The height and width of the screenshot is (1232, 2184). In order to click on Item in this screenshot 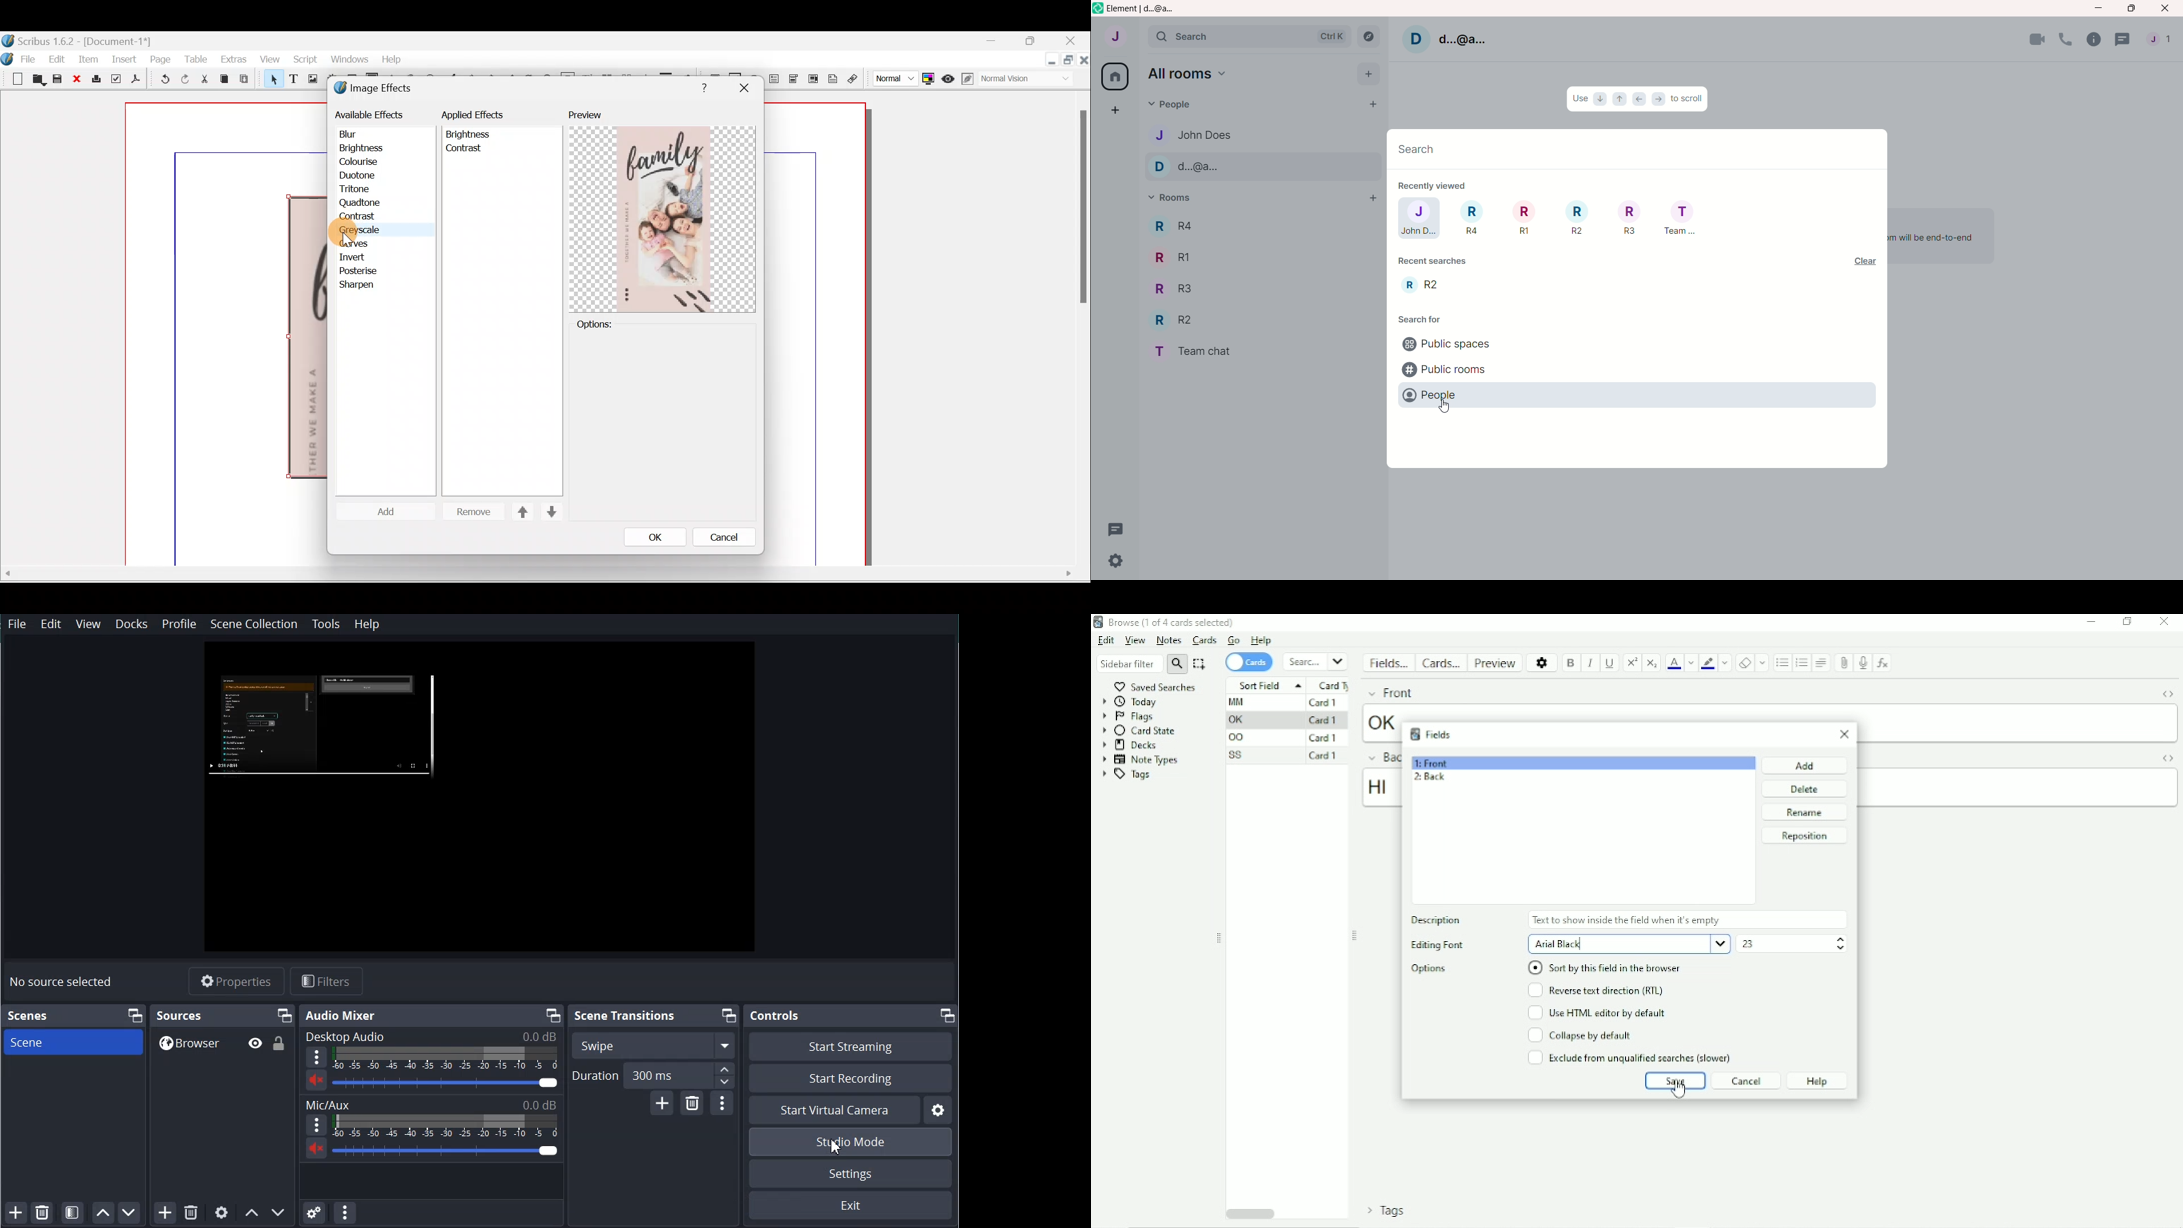, I will do `click(87, 59)`.